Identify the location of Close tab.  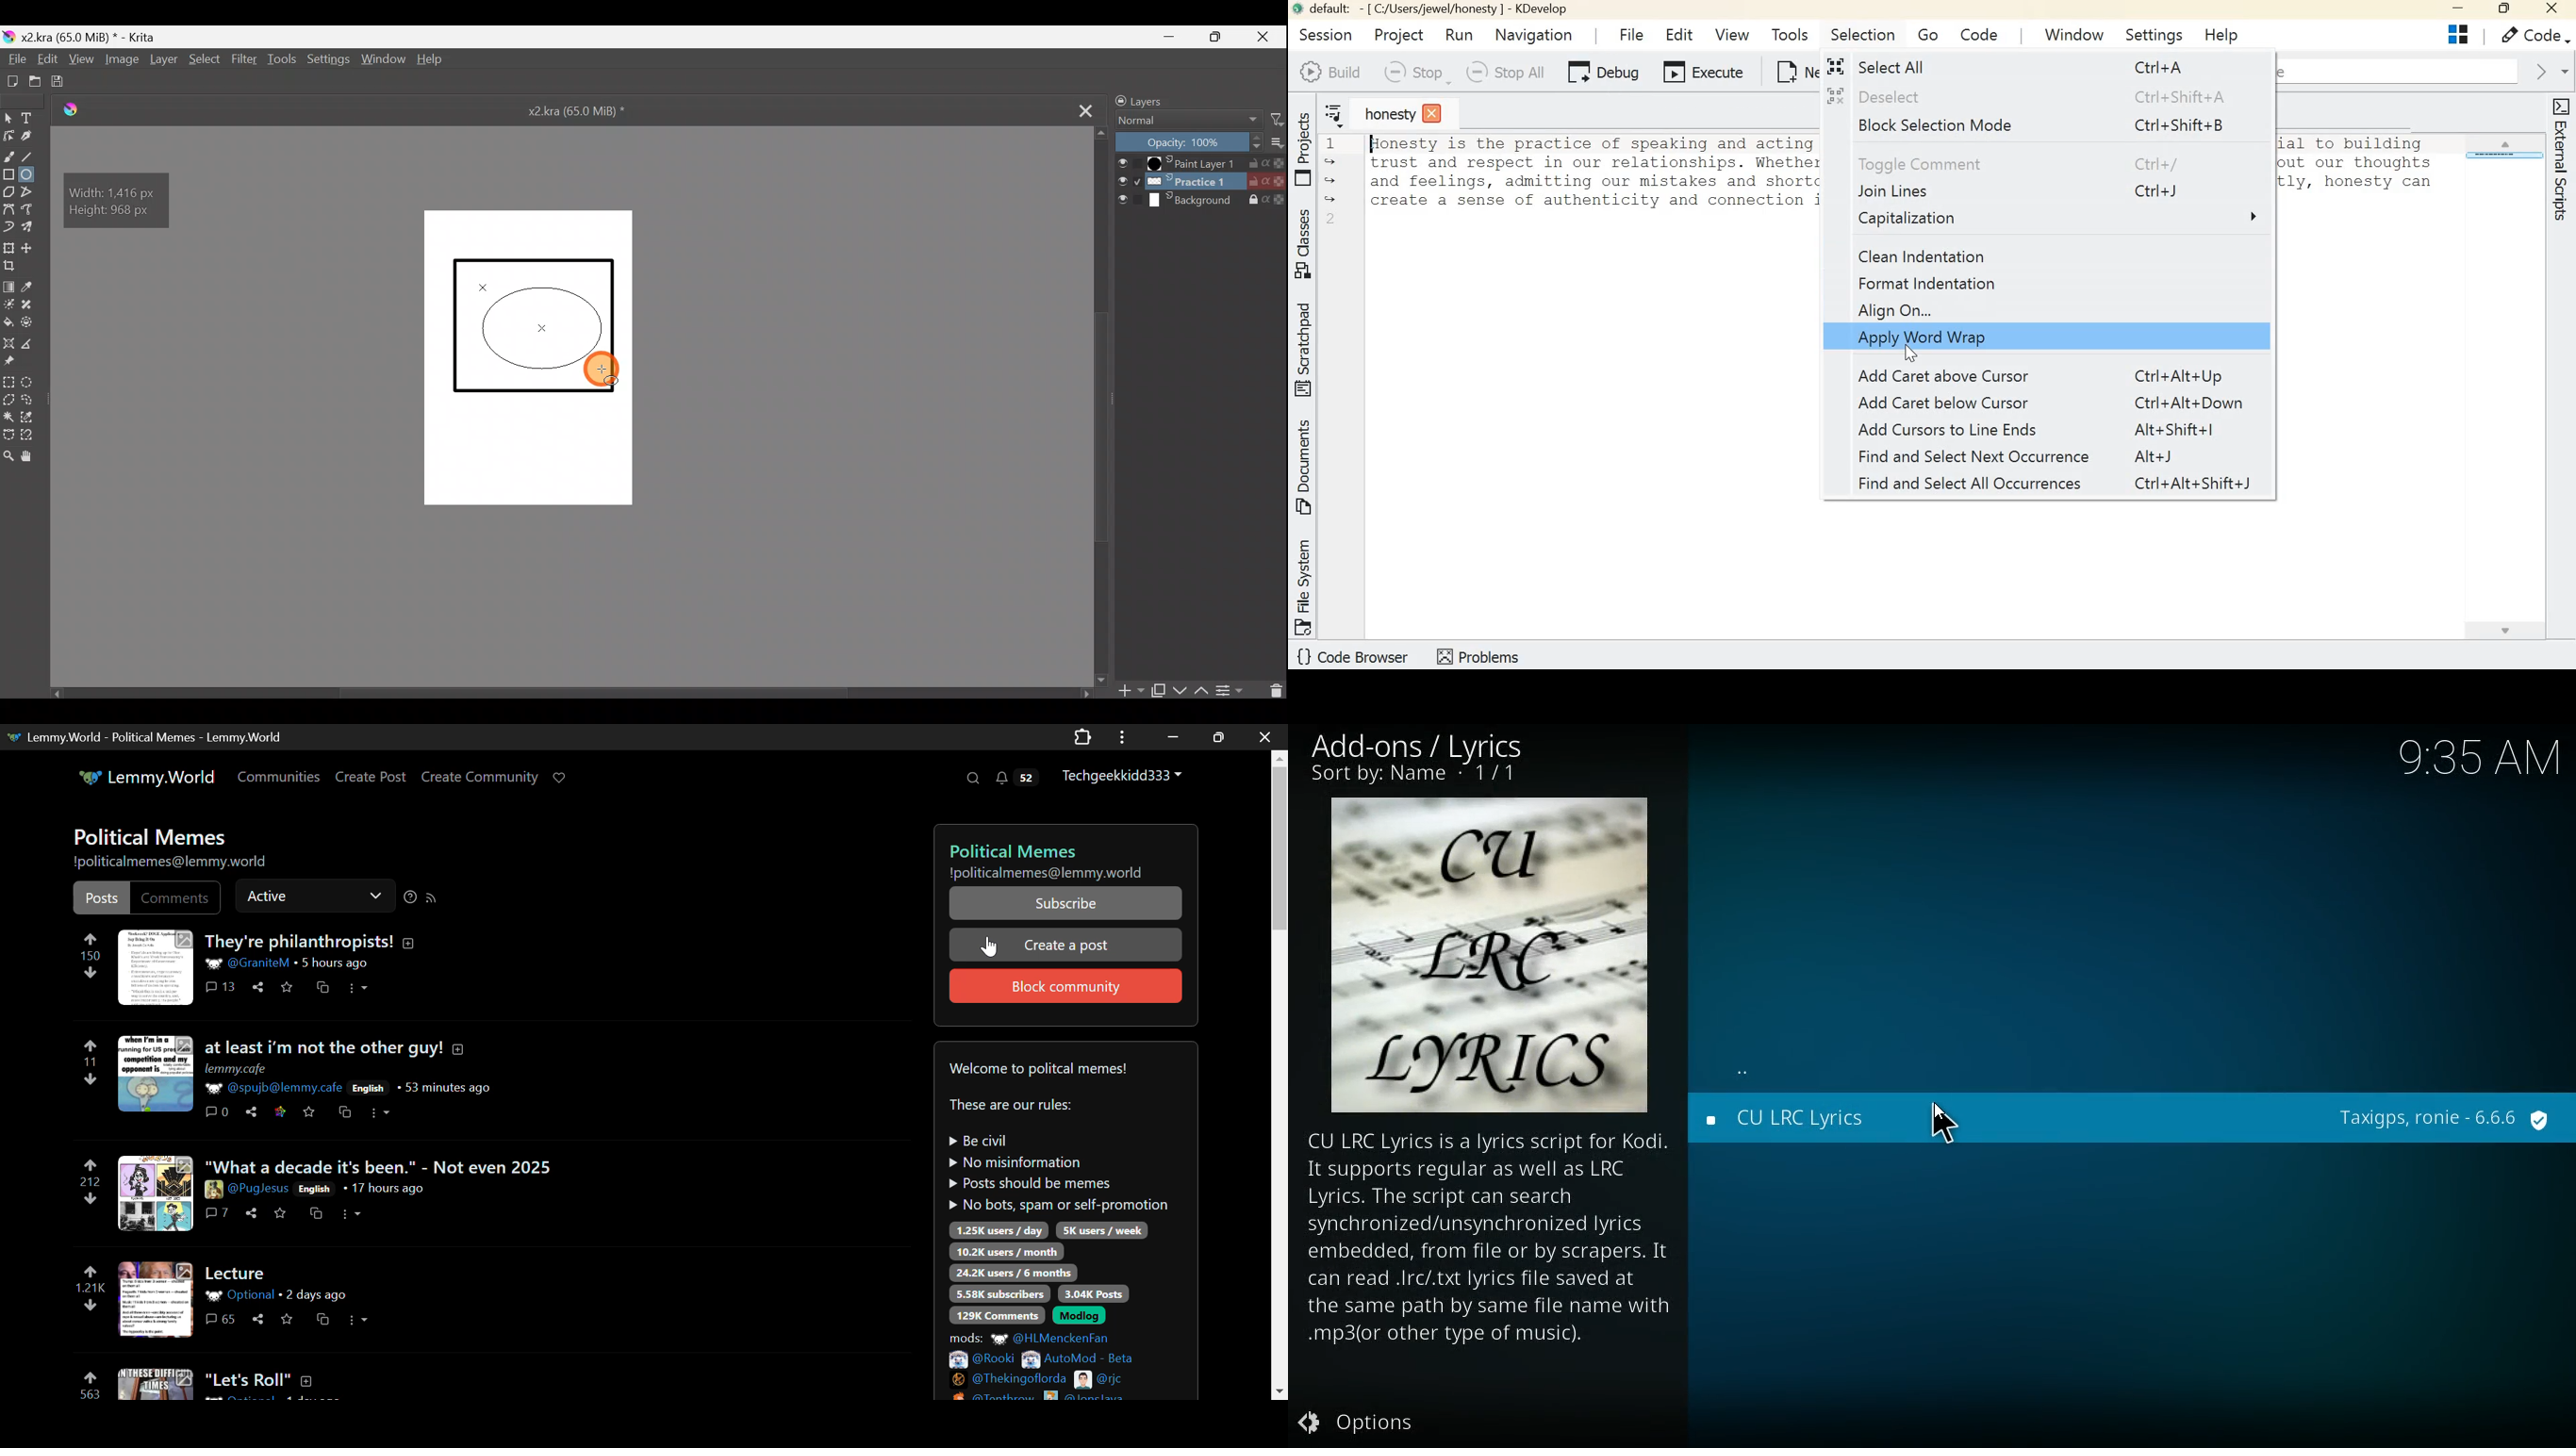
(1084, 110).